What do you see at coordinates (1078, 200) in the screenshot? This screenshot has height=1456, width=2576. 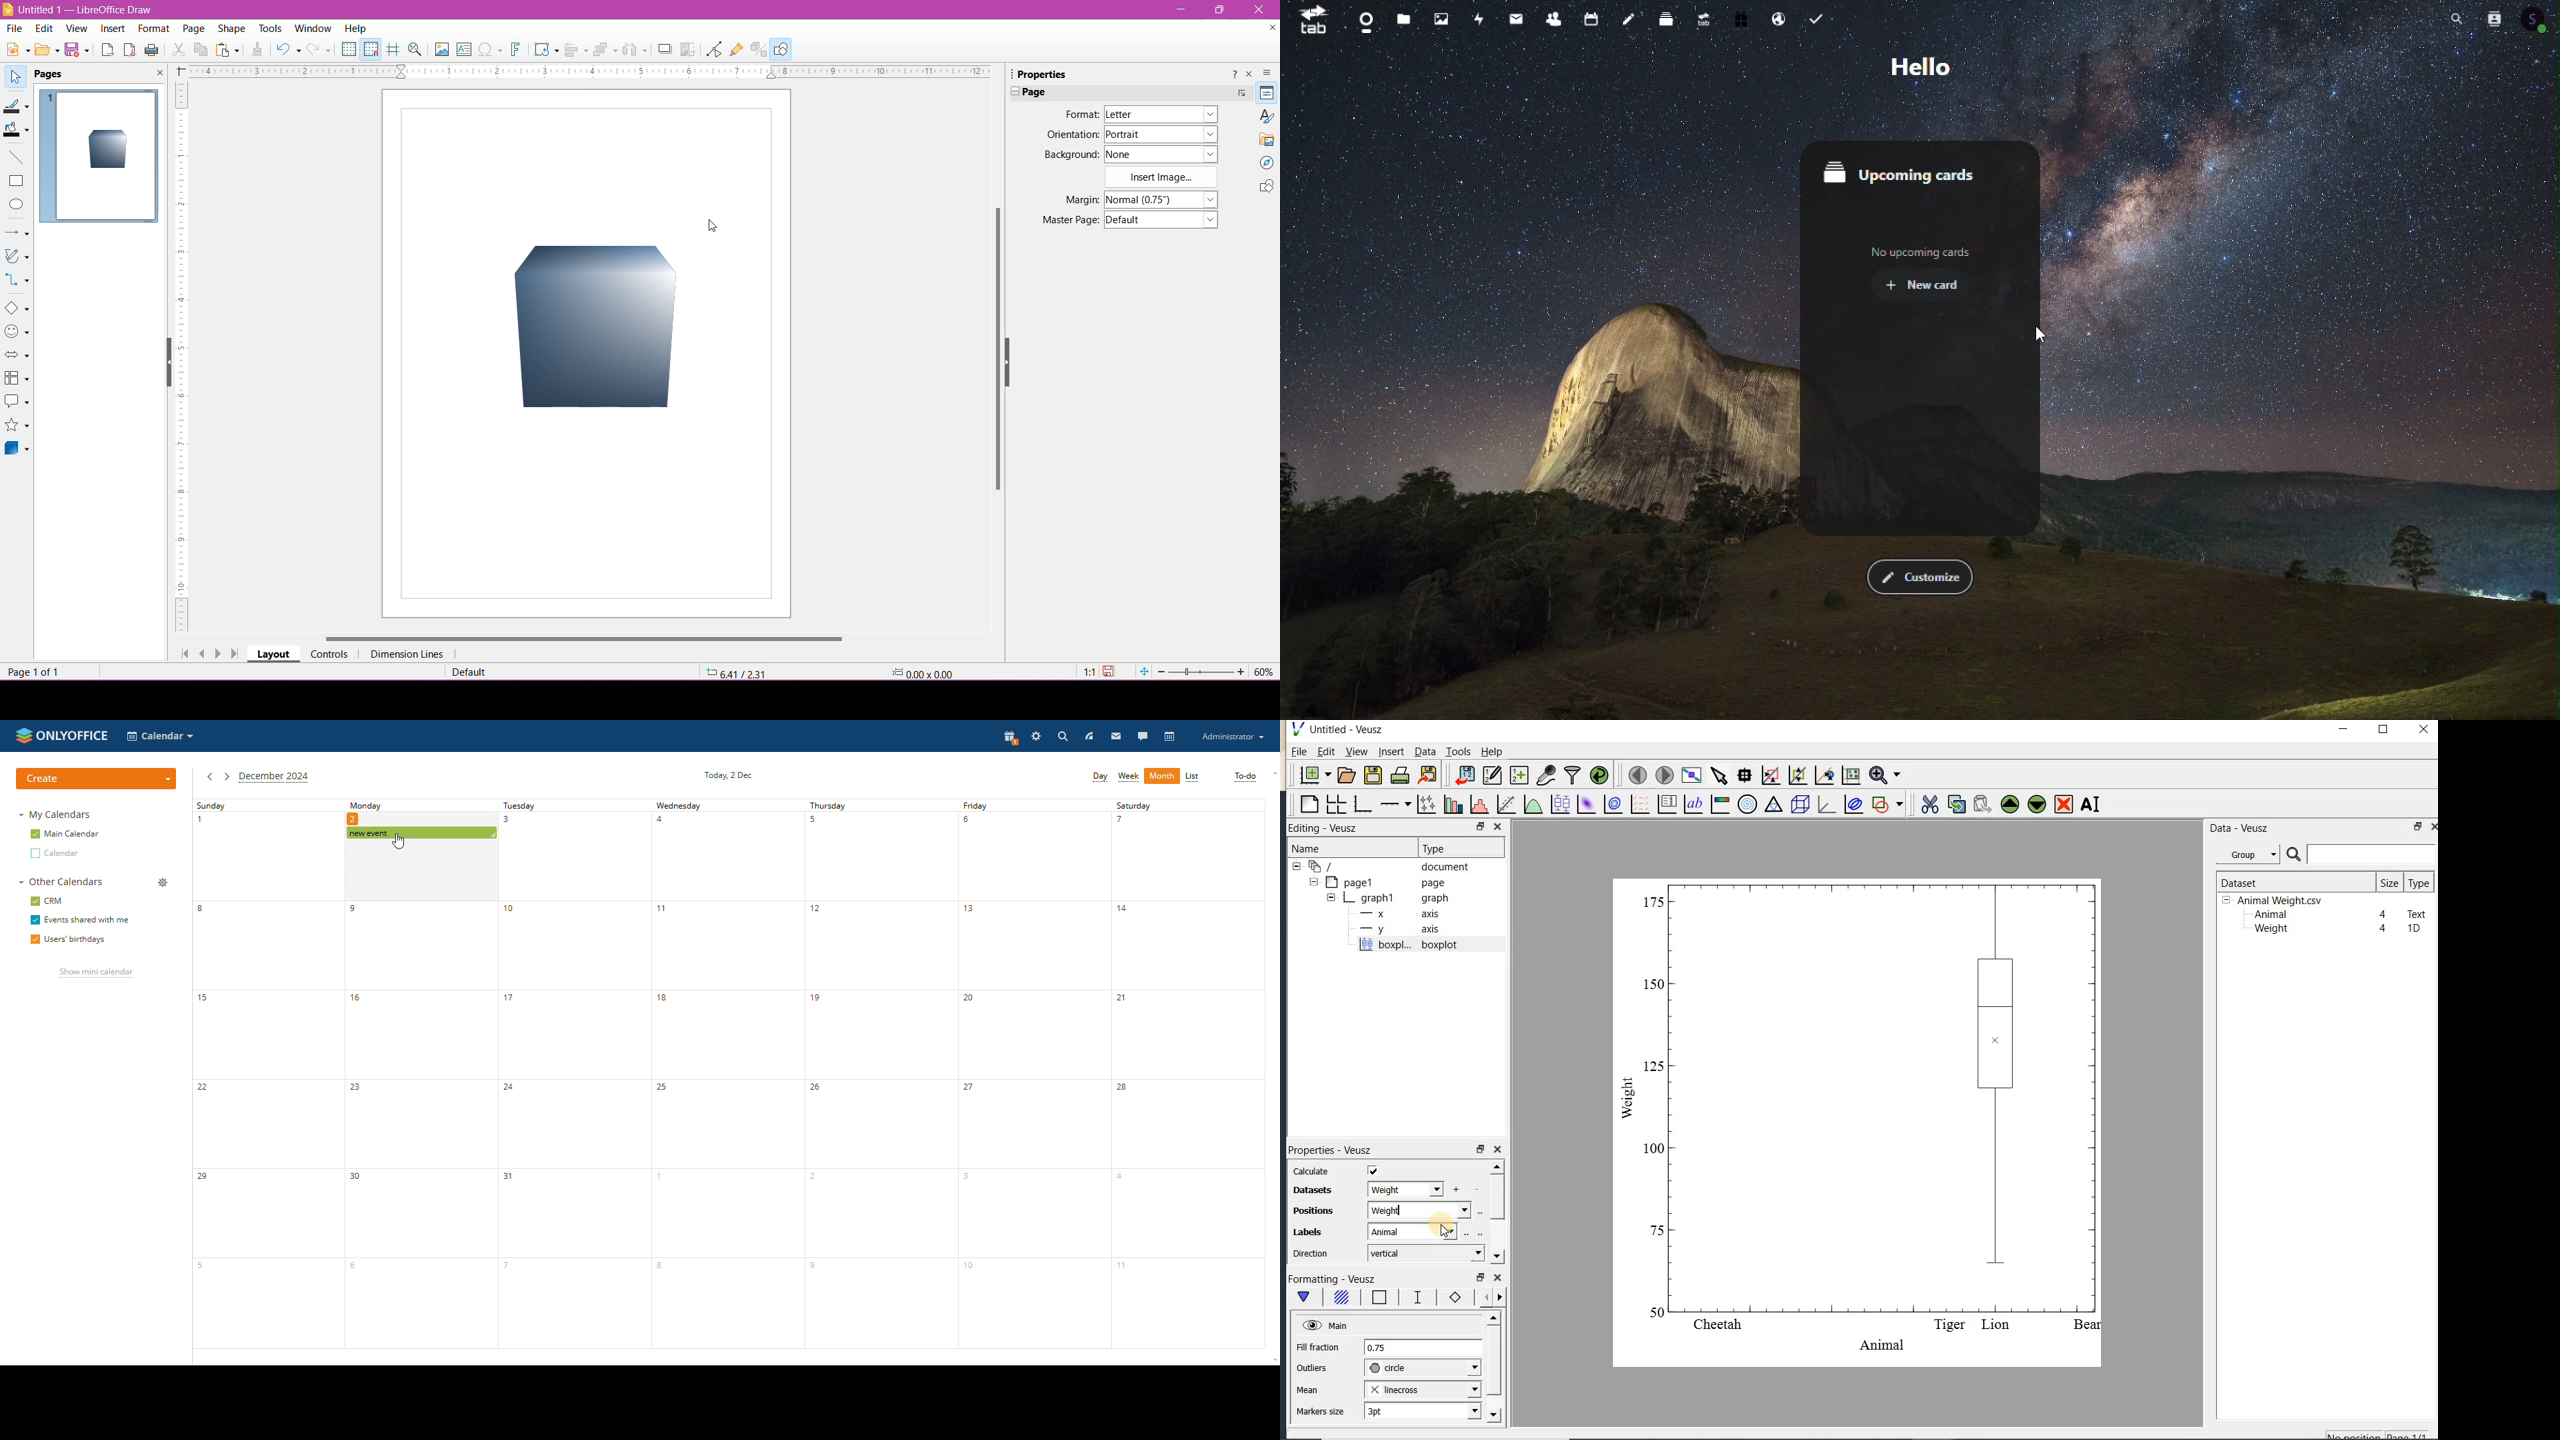 I see `Margin` at bounding box center [1078, 200].